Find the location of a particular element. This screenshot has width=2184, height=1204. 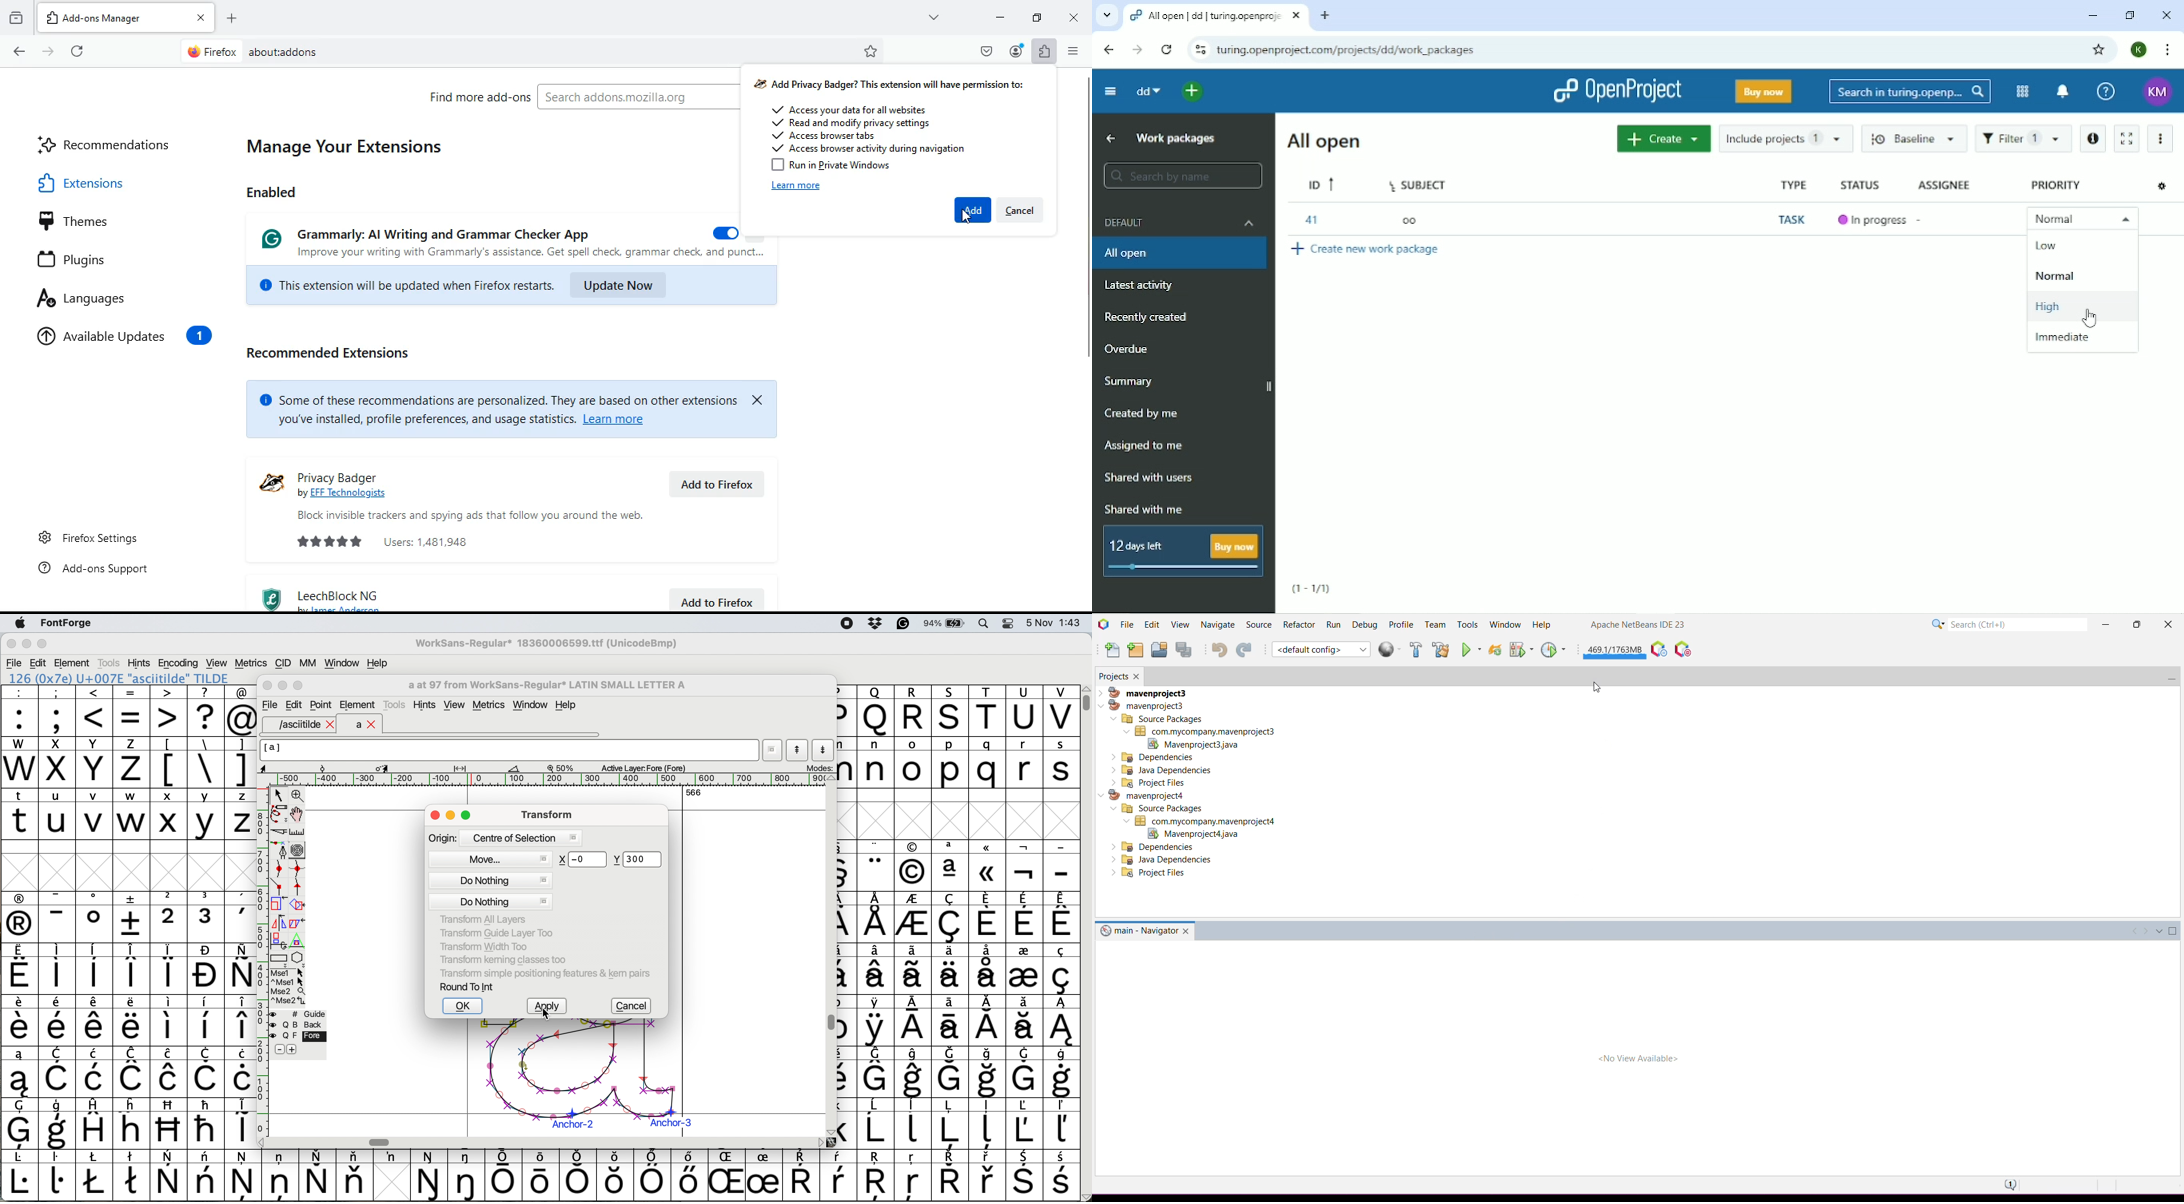

U is located at coordinates (1024, 711).